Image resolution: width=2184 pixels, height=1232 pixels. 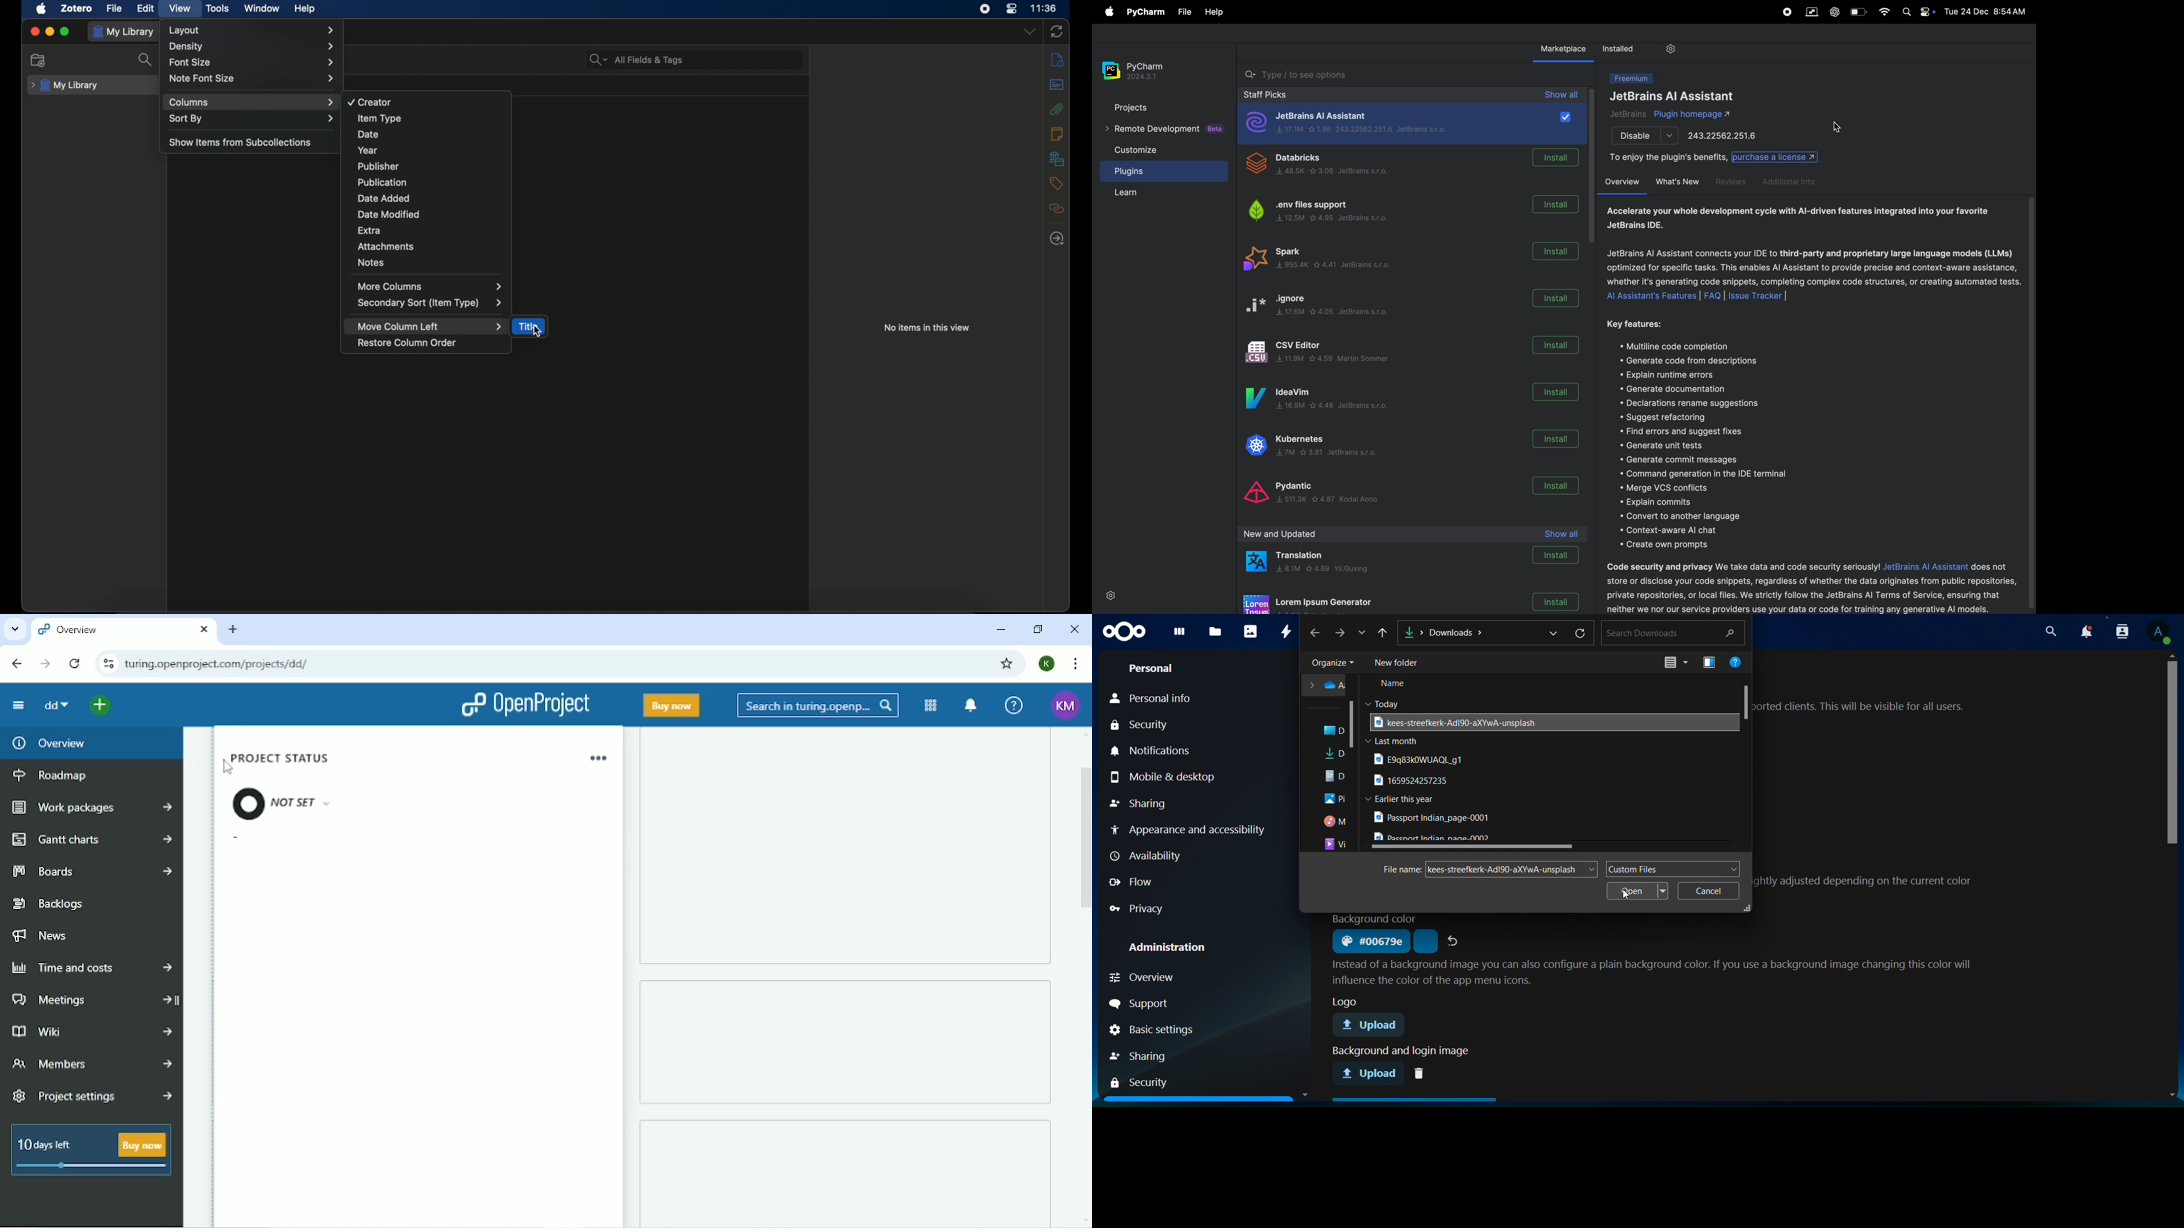 What do you see at coordinates (928, 327) in the screenshot?
I see `no items in this view` at bounding box center [928, 327].